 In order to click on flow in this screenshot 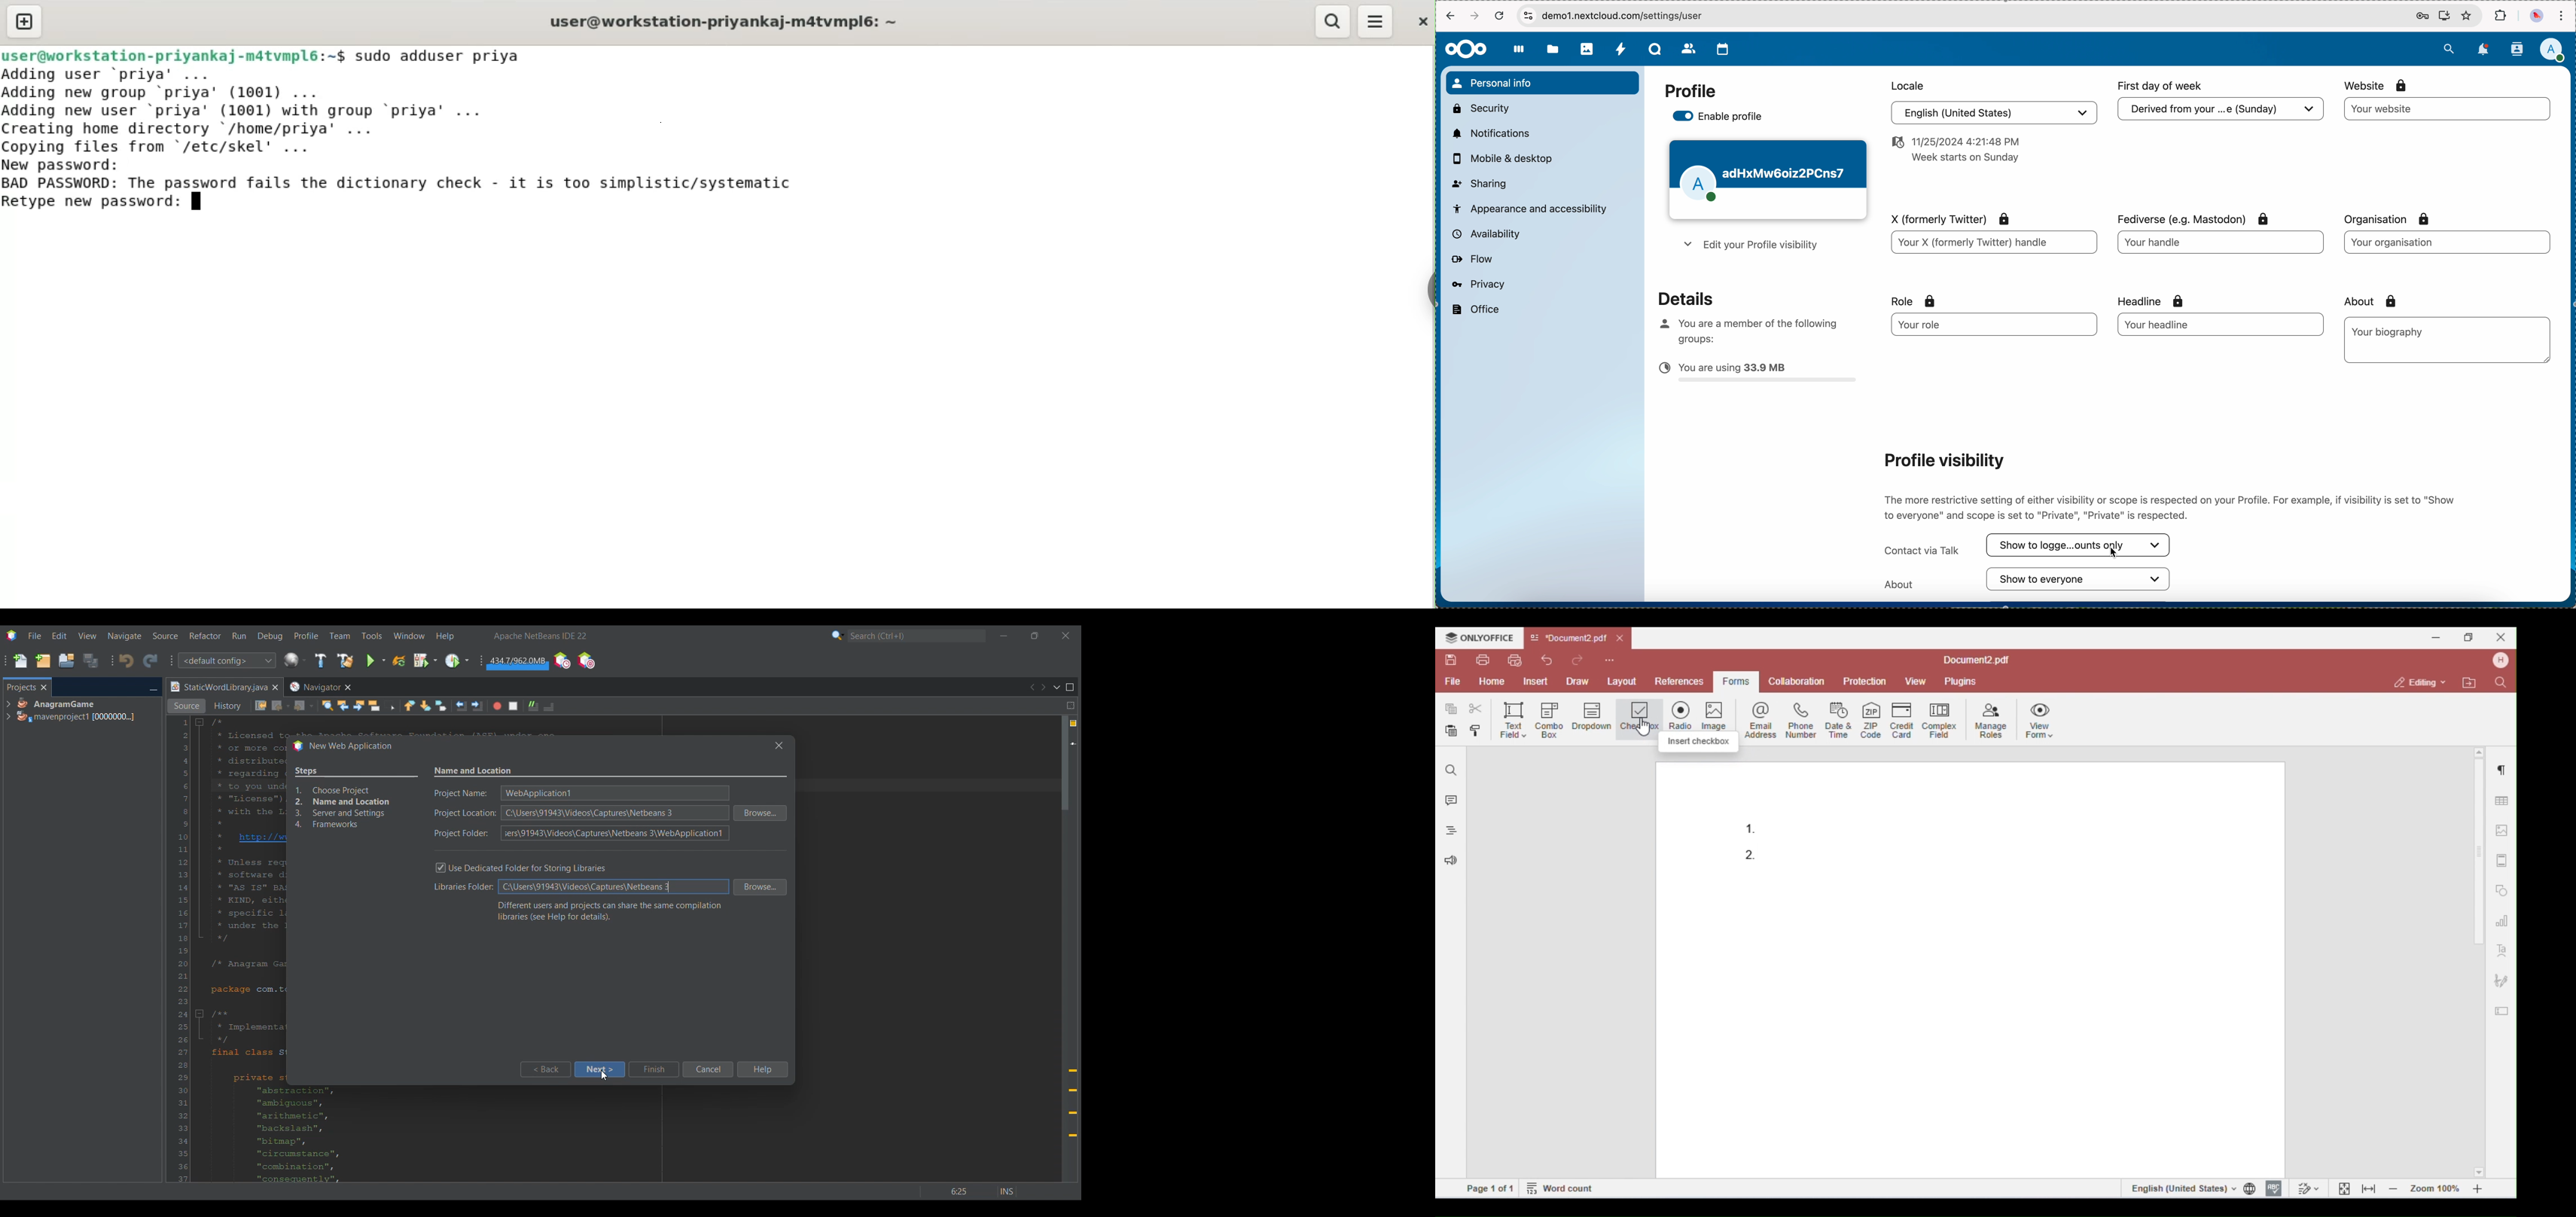, I will do `click(1472, 259)`.